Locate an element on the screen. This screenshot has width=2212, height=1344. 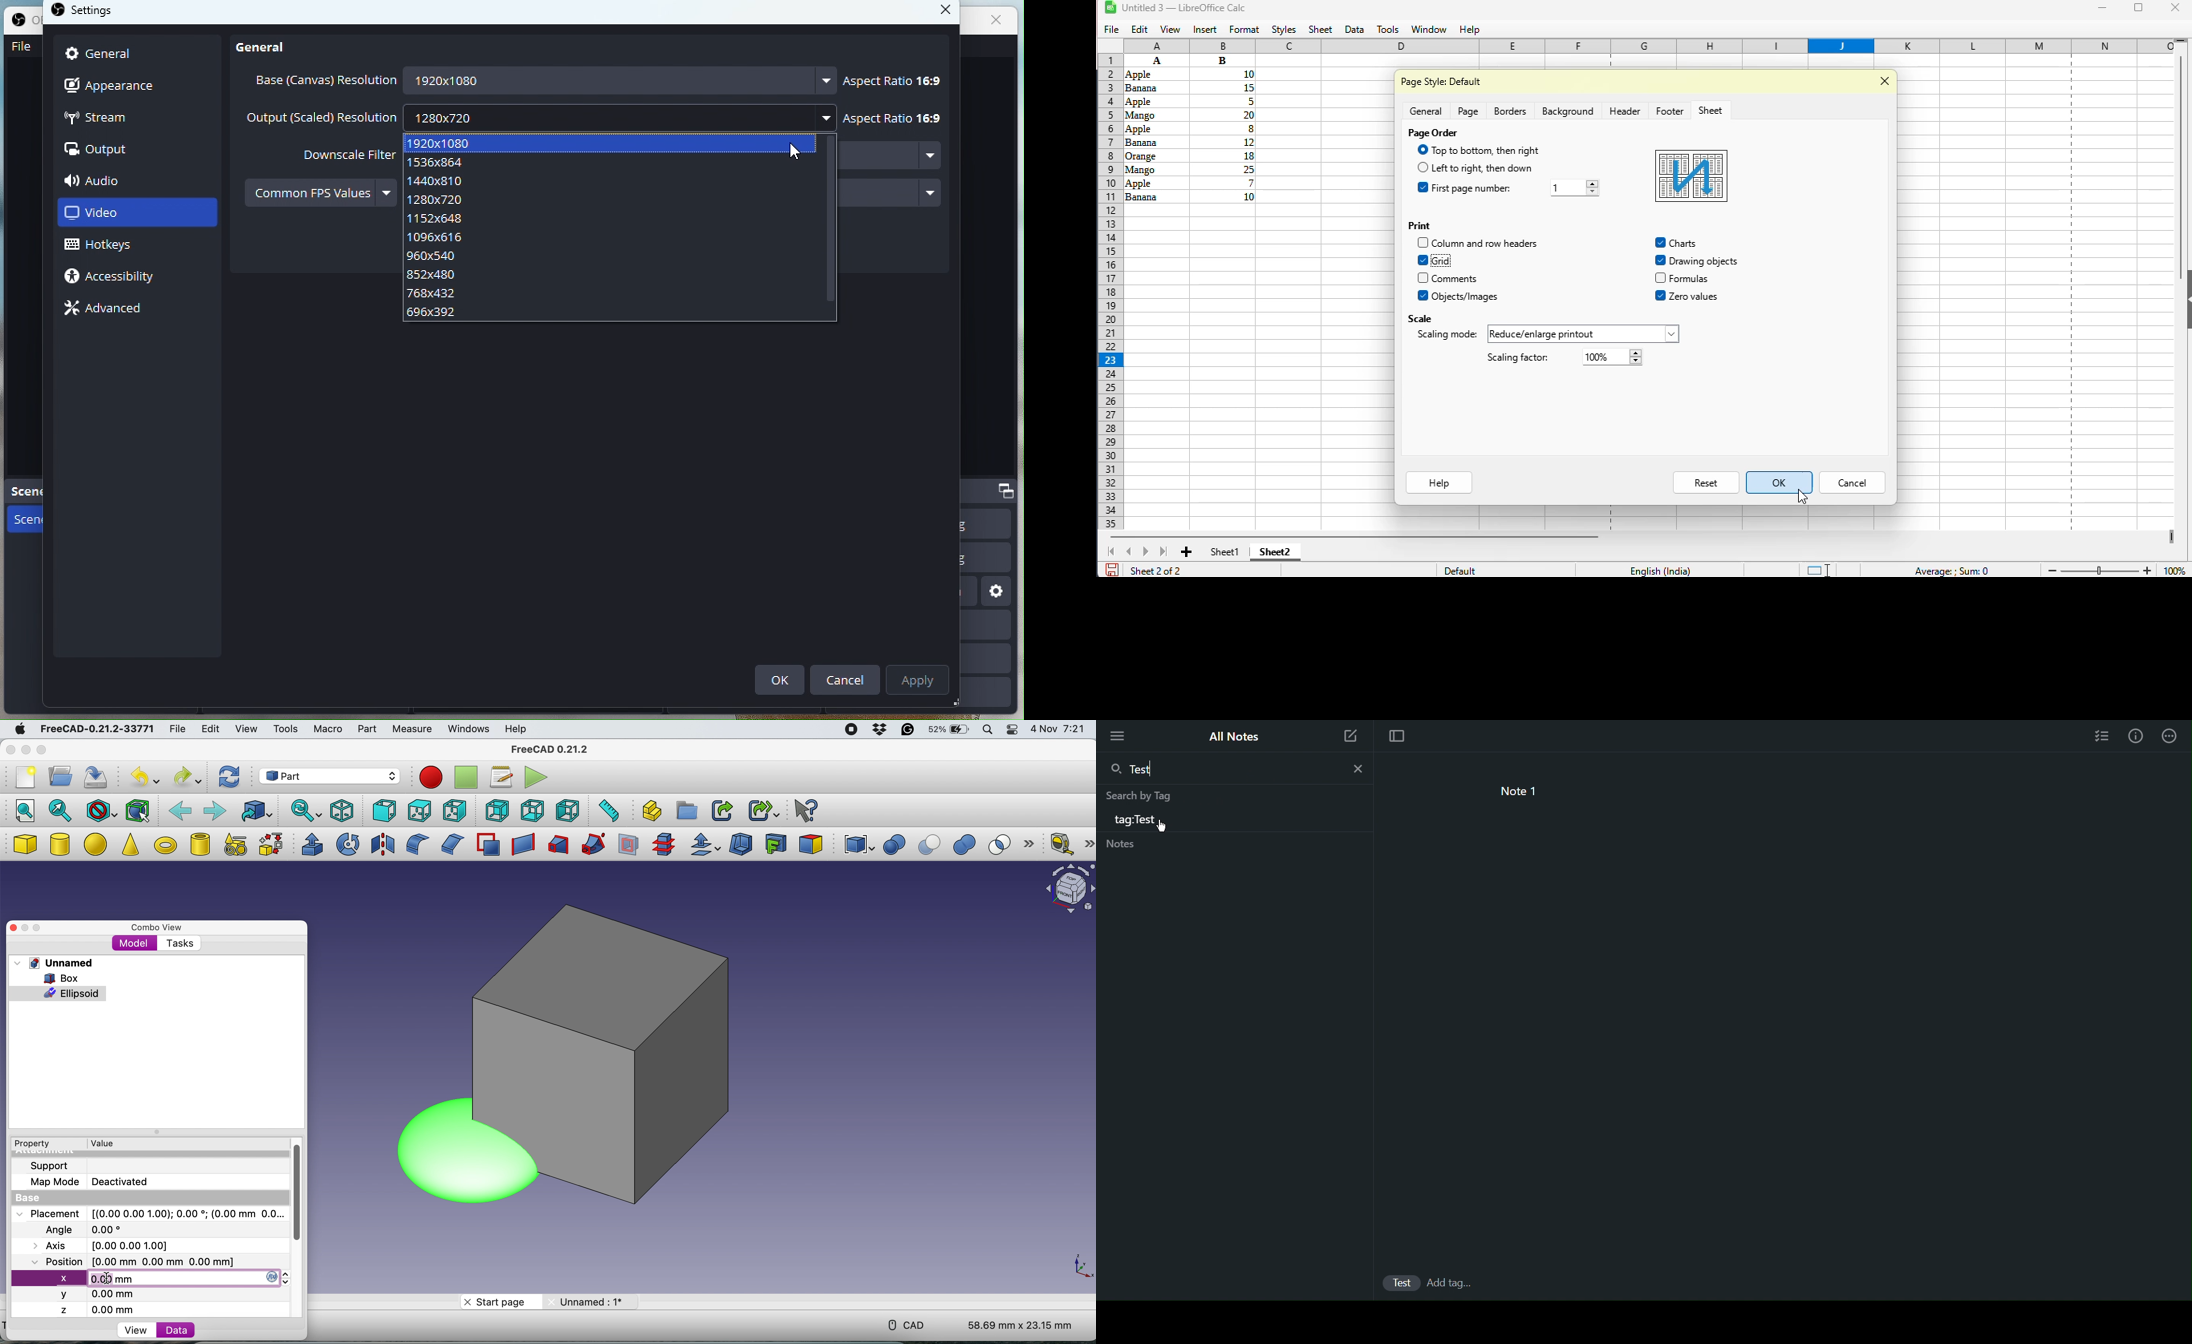
object interface is located at coordinates (1069, 890).